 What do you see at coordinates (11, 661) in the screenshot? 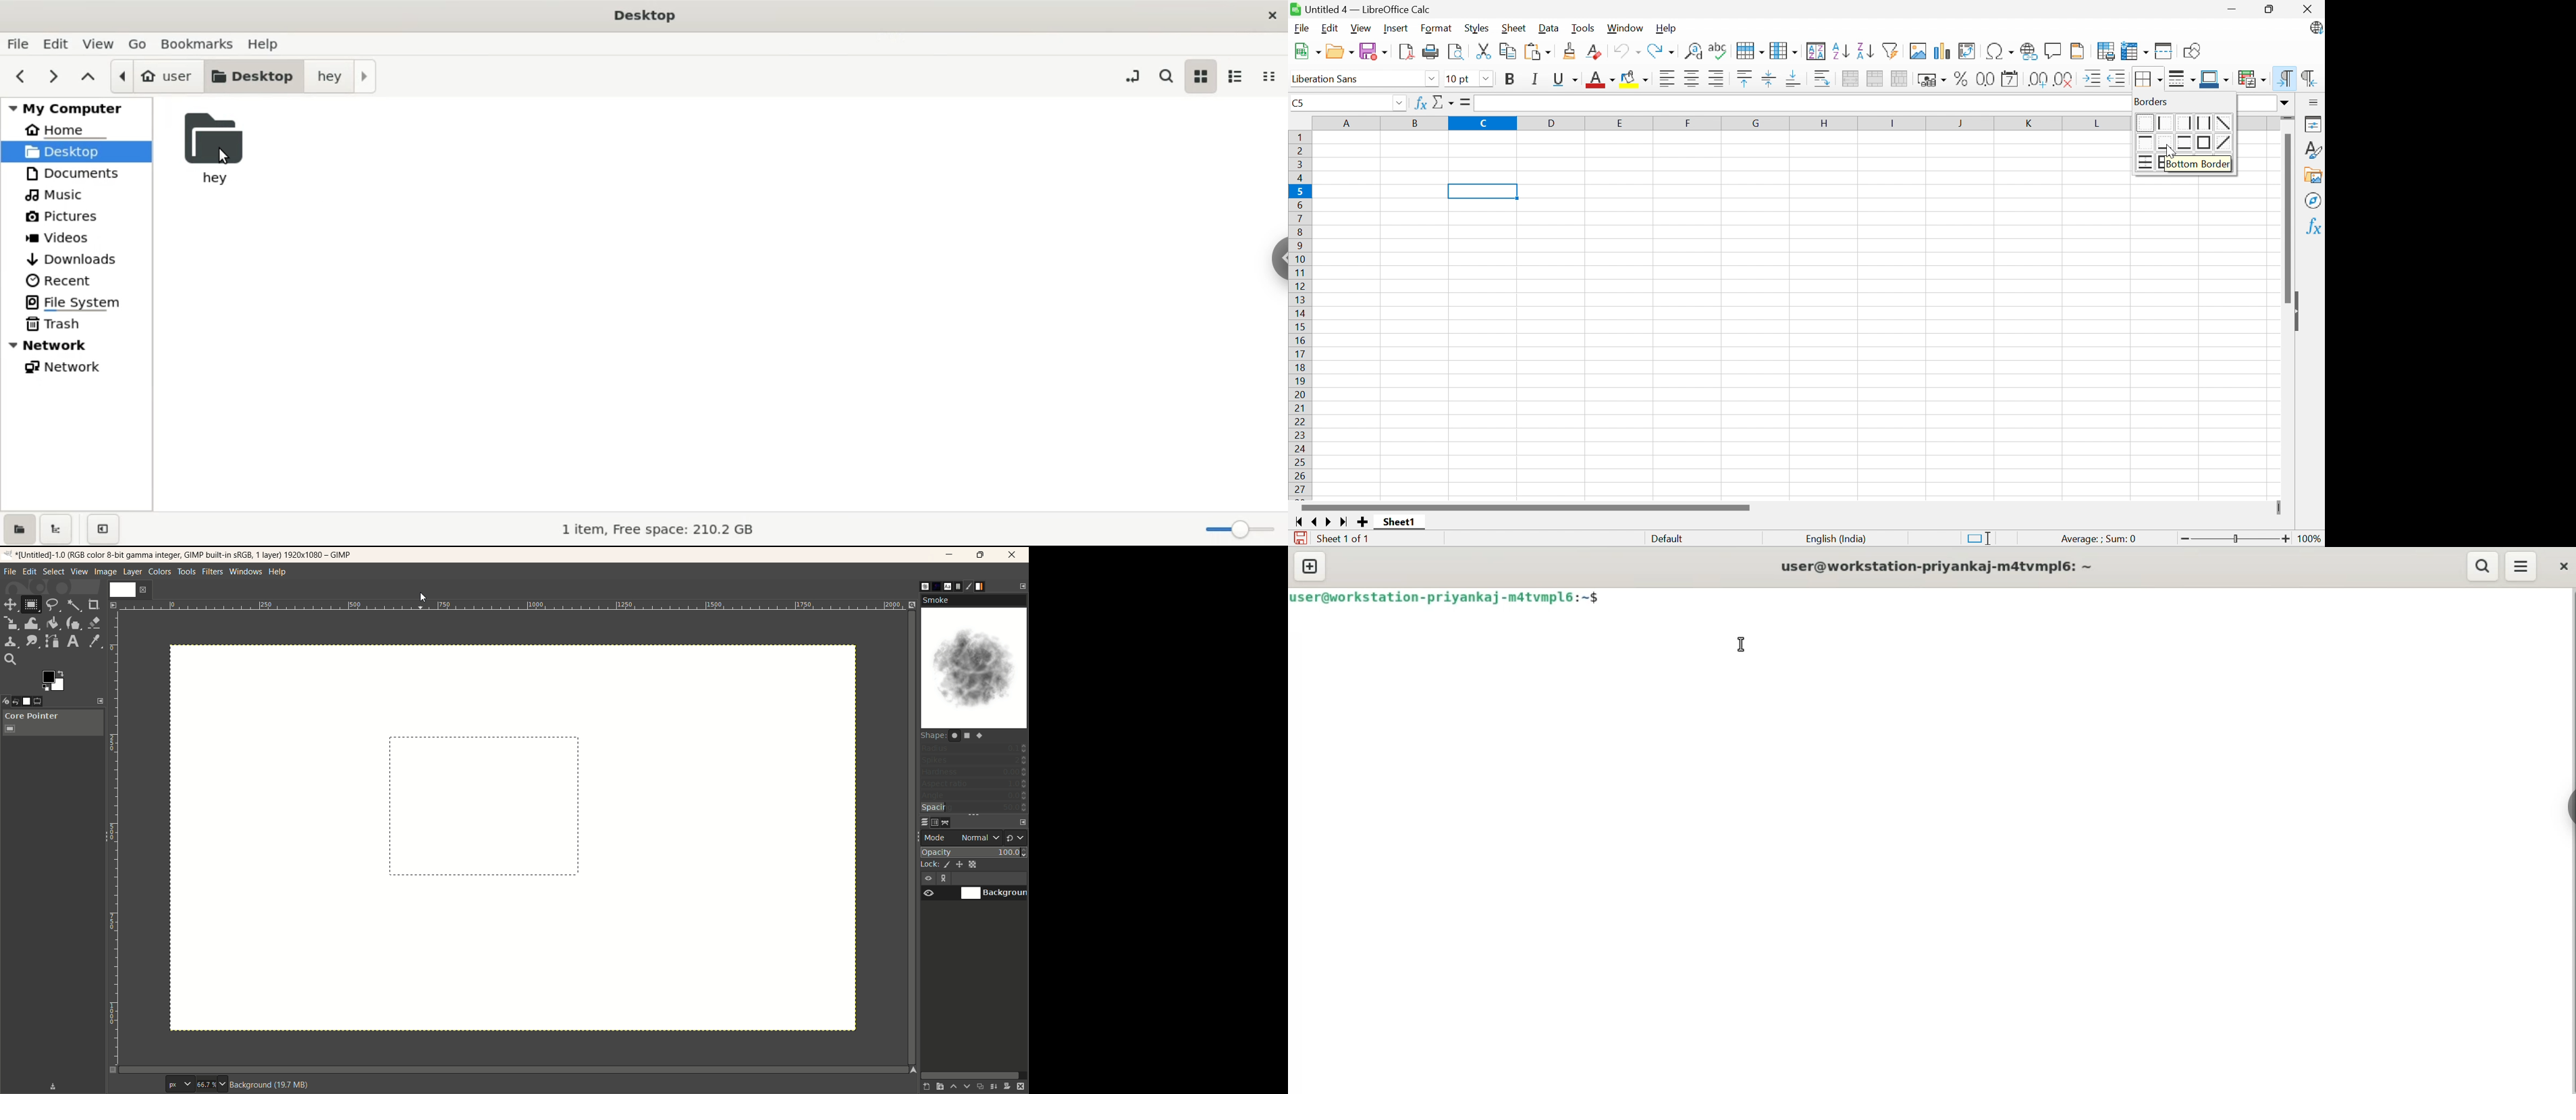
I see `search` at bounding box center [11, 661].